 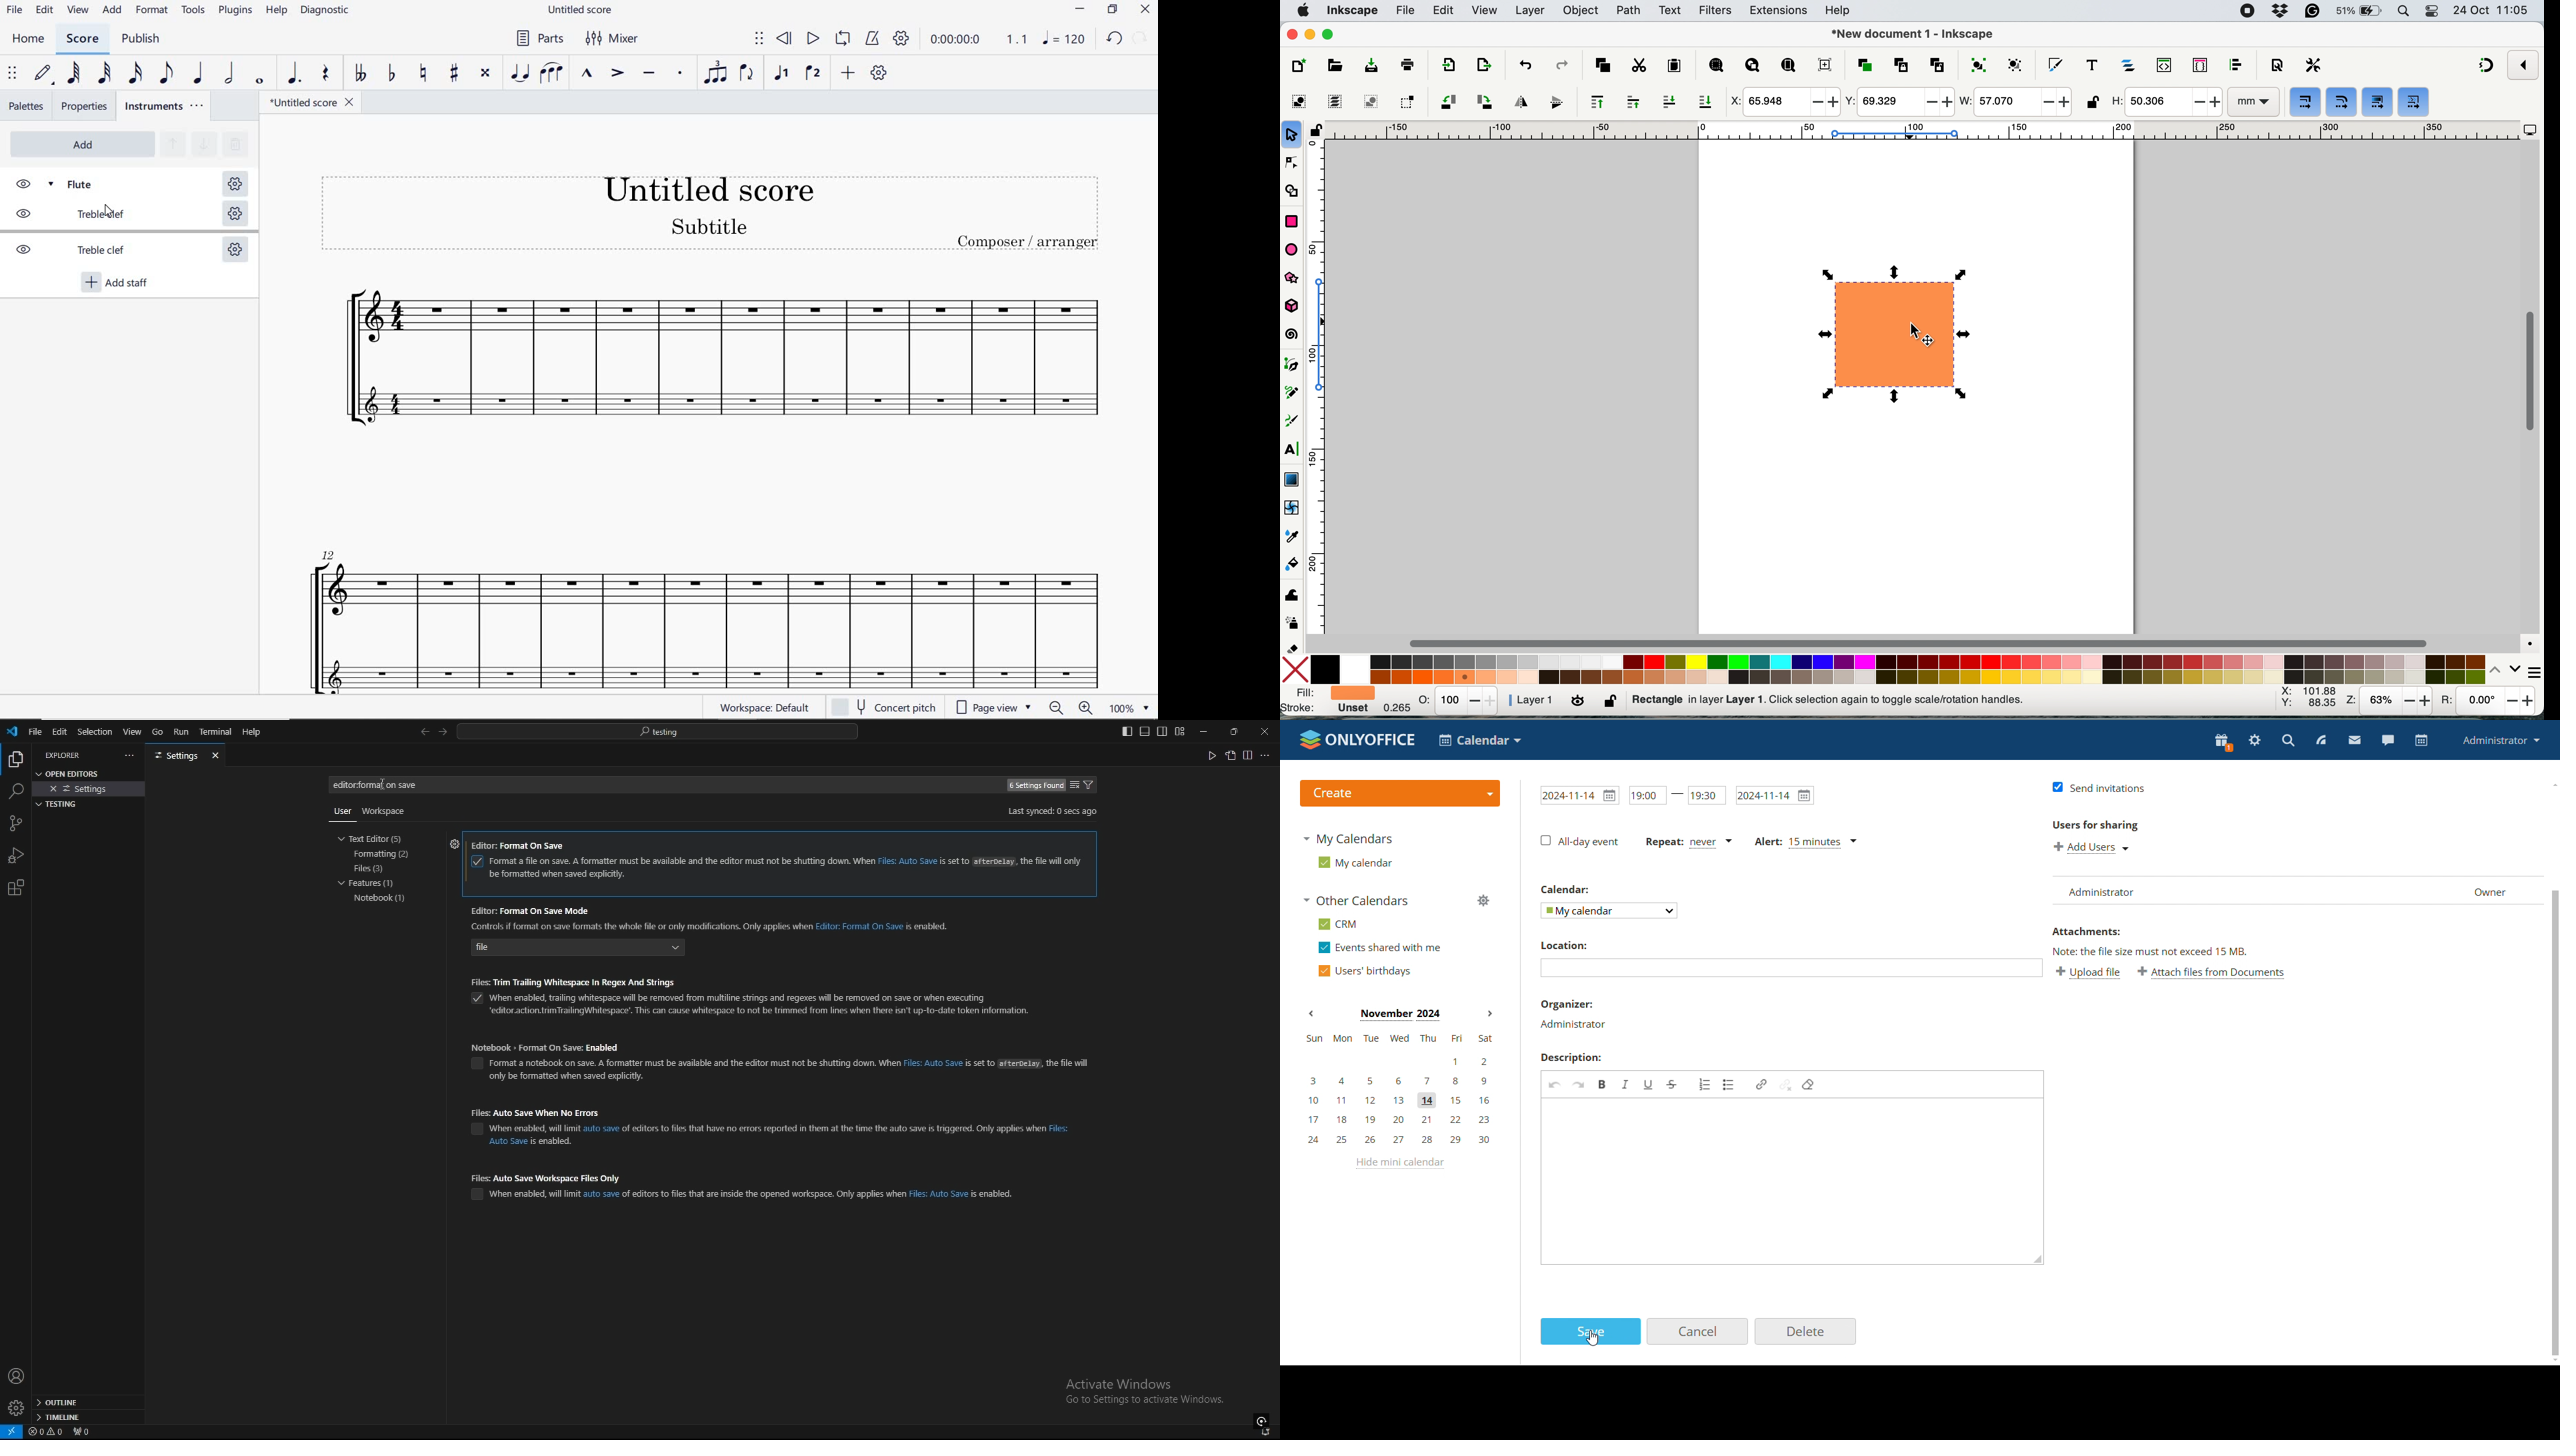 What do you see at coordinates (12, 75) in the screenshot?
I see `SELECT TO MOVE` at bounding box center [12, 75].